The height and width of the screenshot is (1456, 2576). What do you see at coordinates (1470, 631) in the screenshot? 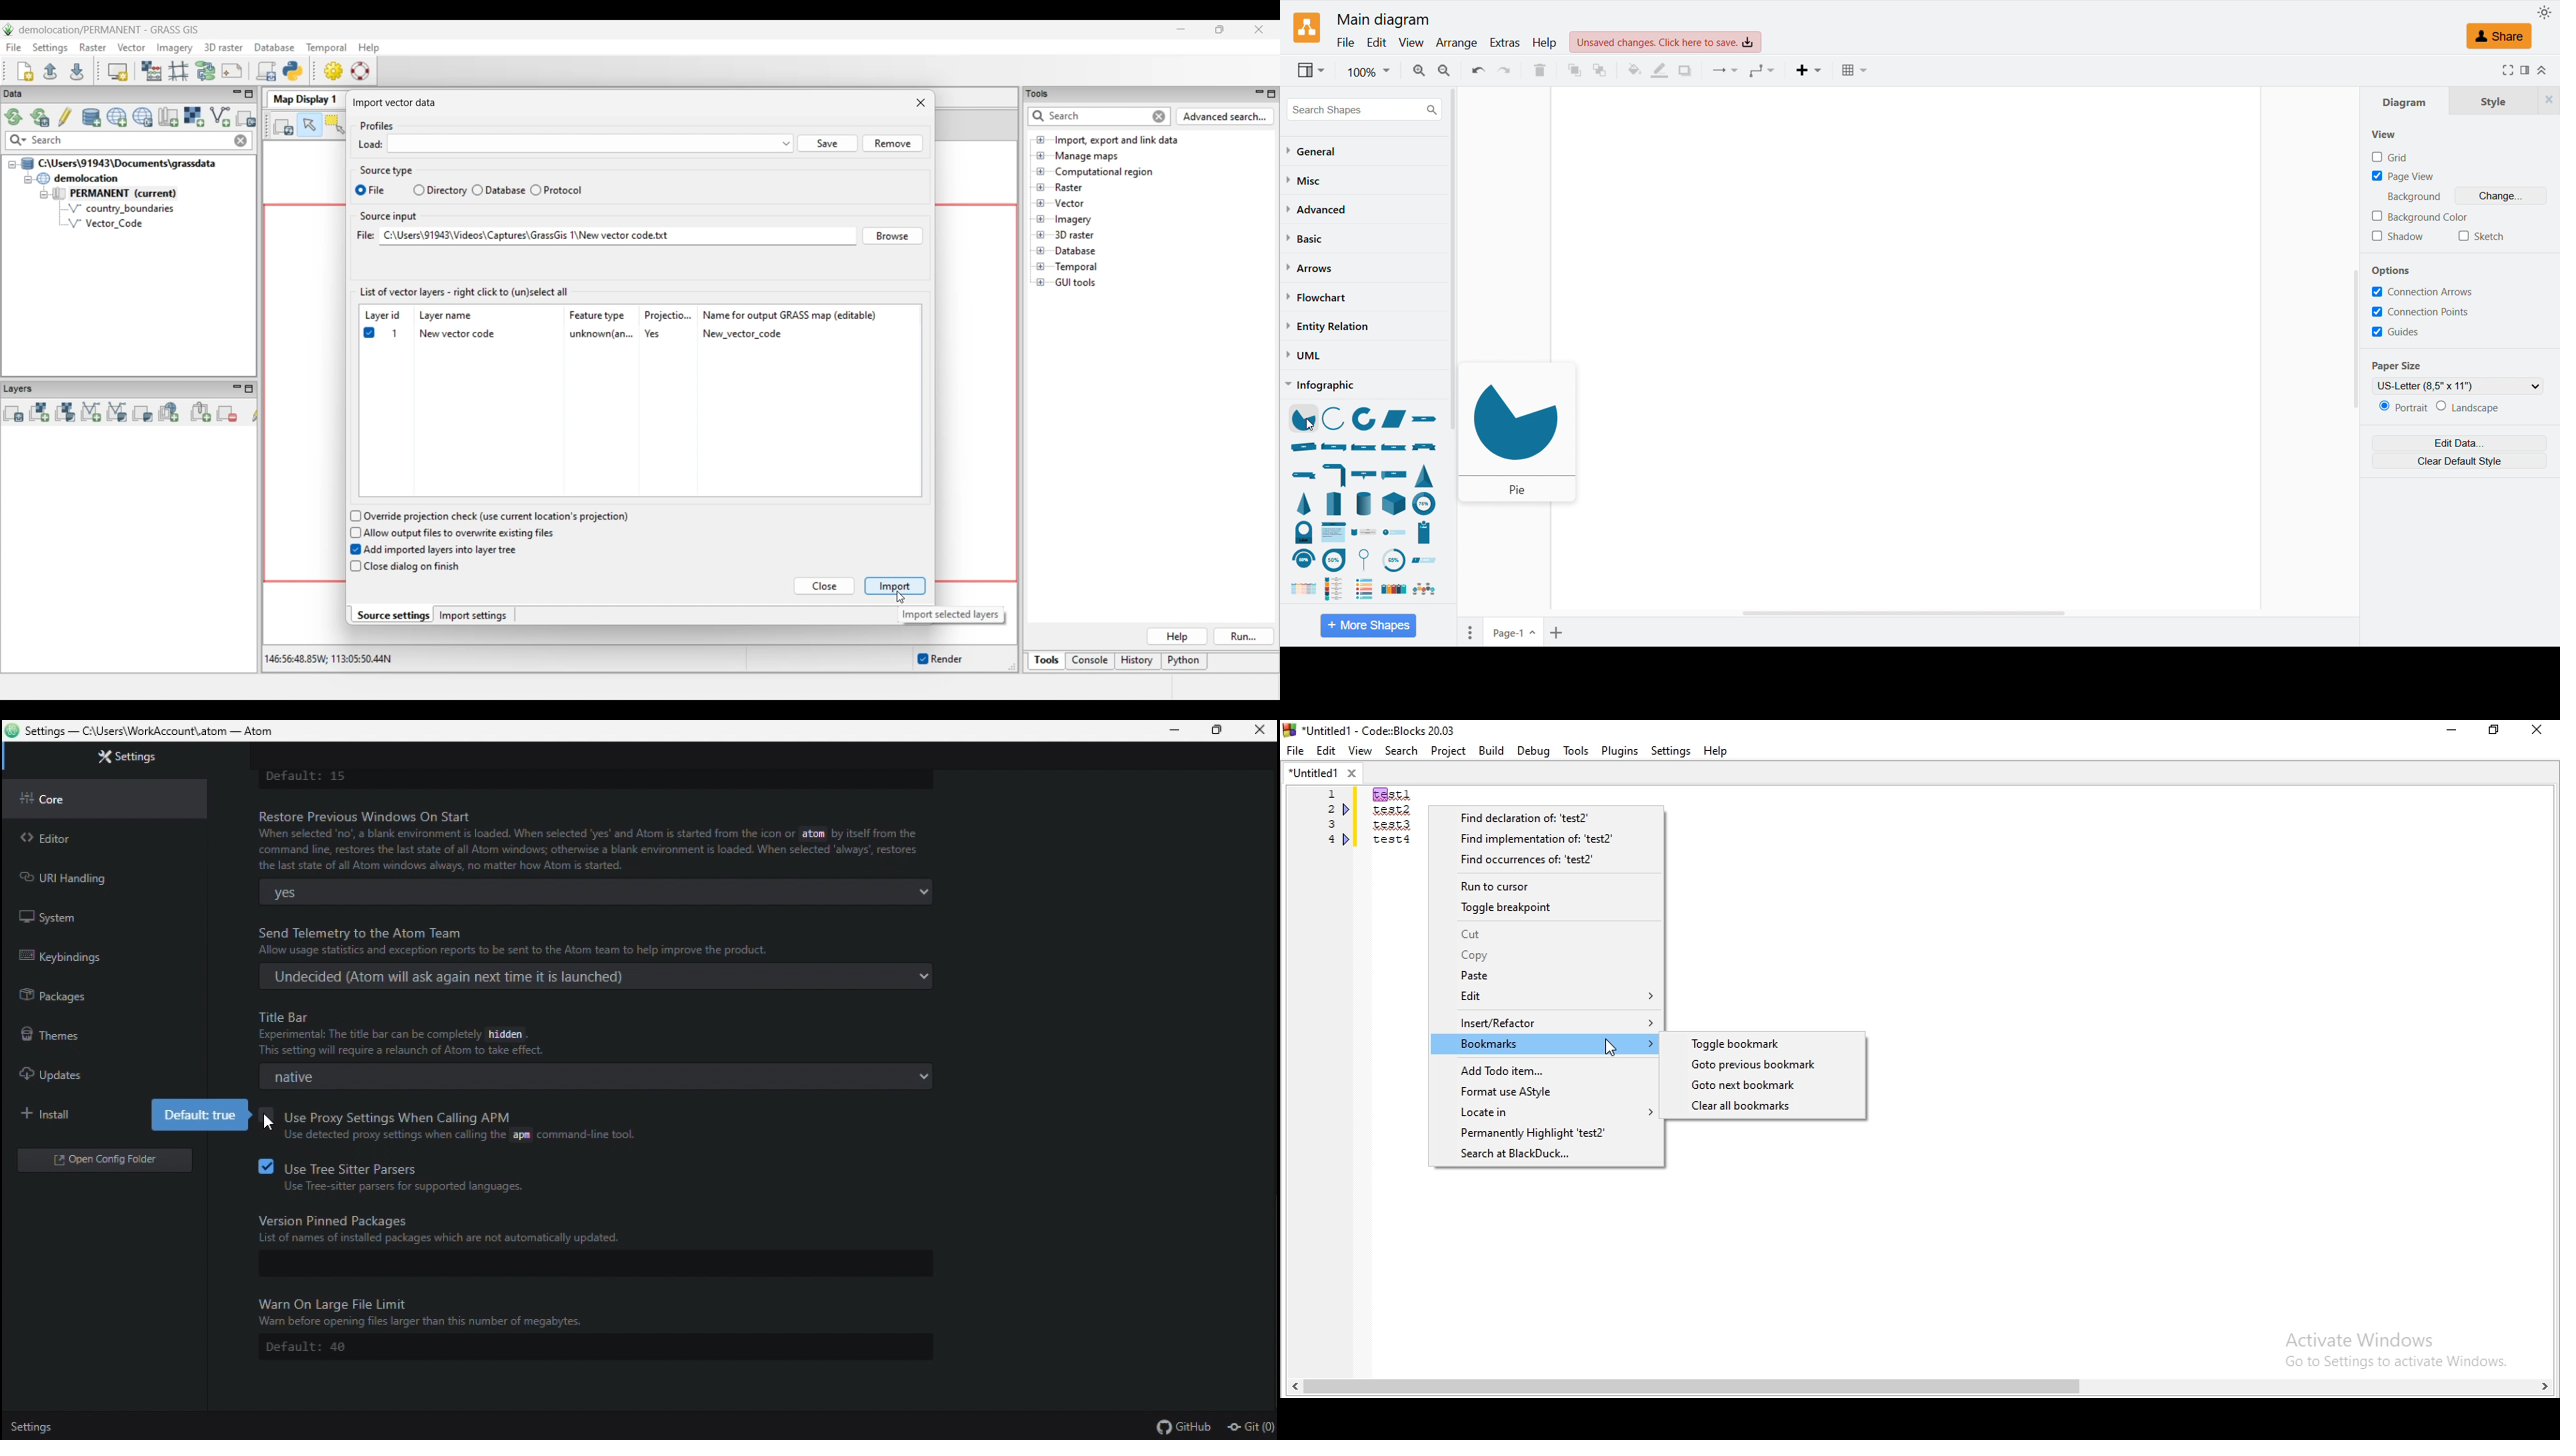
I see `Page options ` at bounding box center [1470, 631].